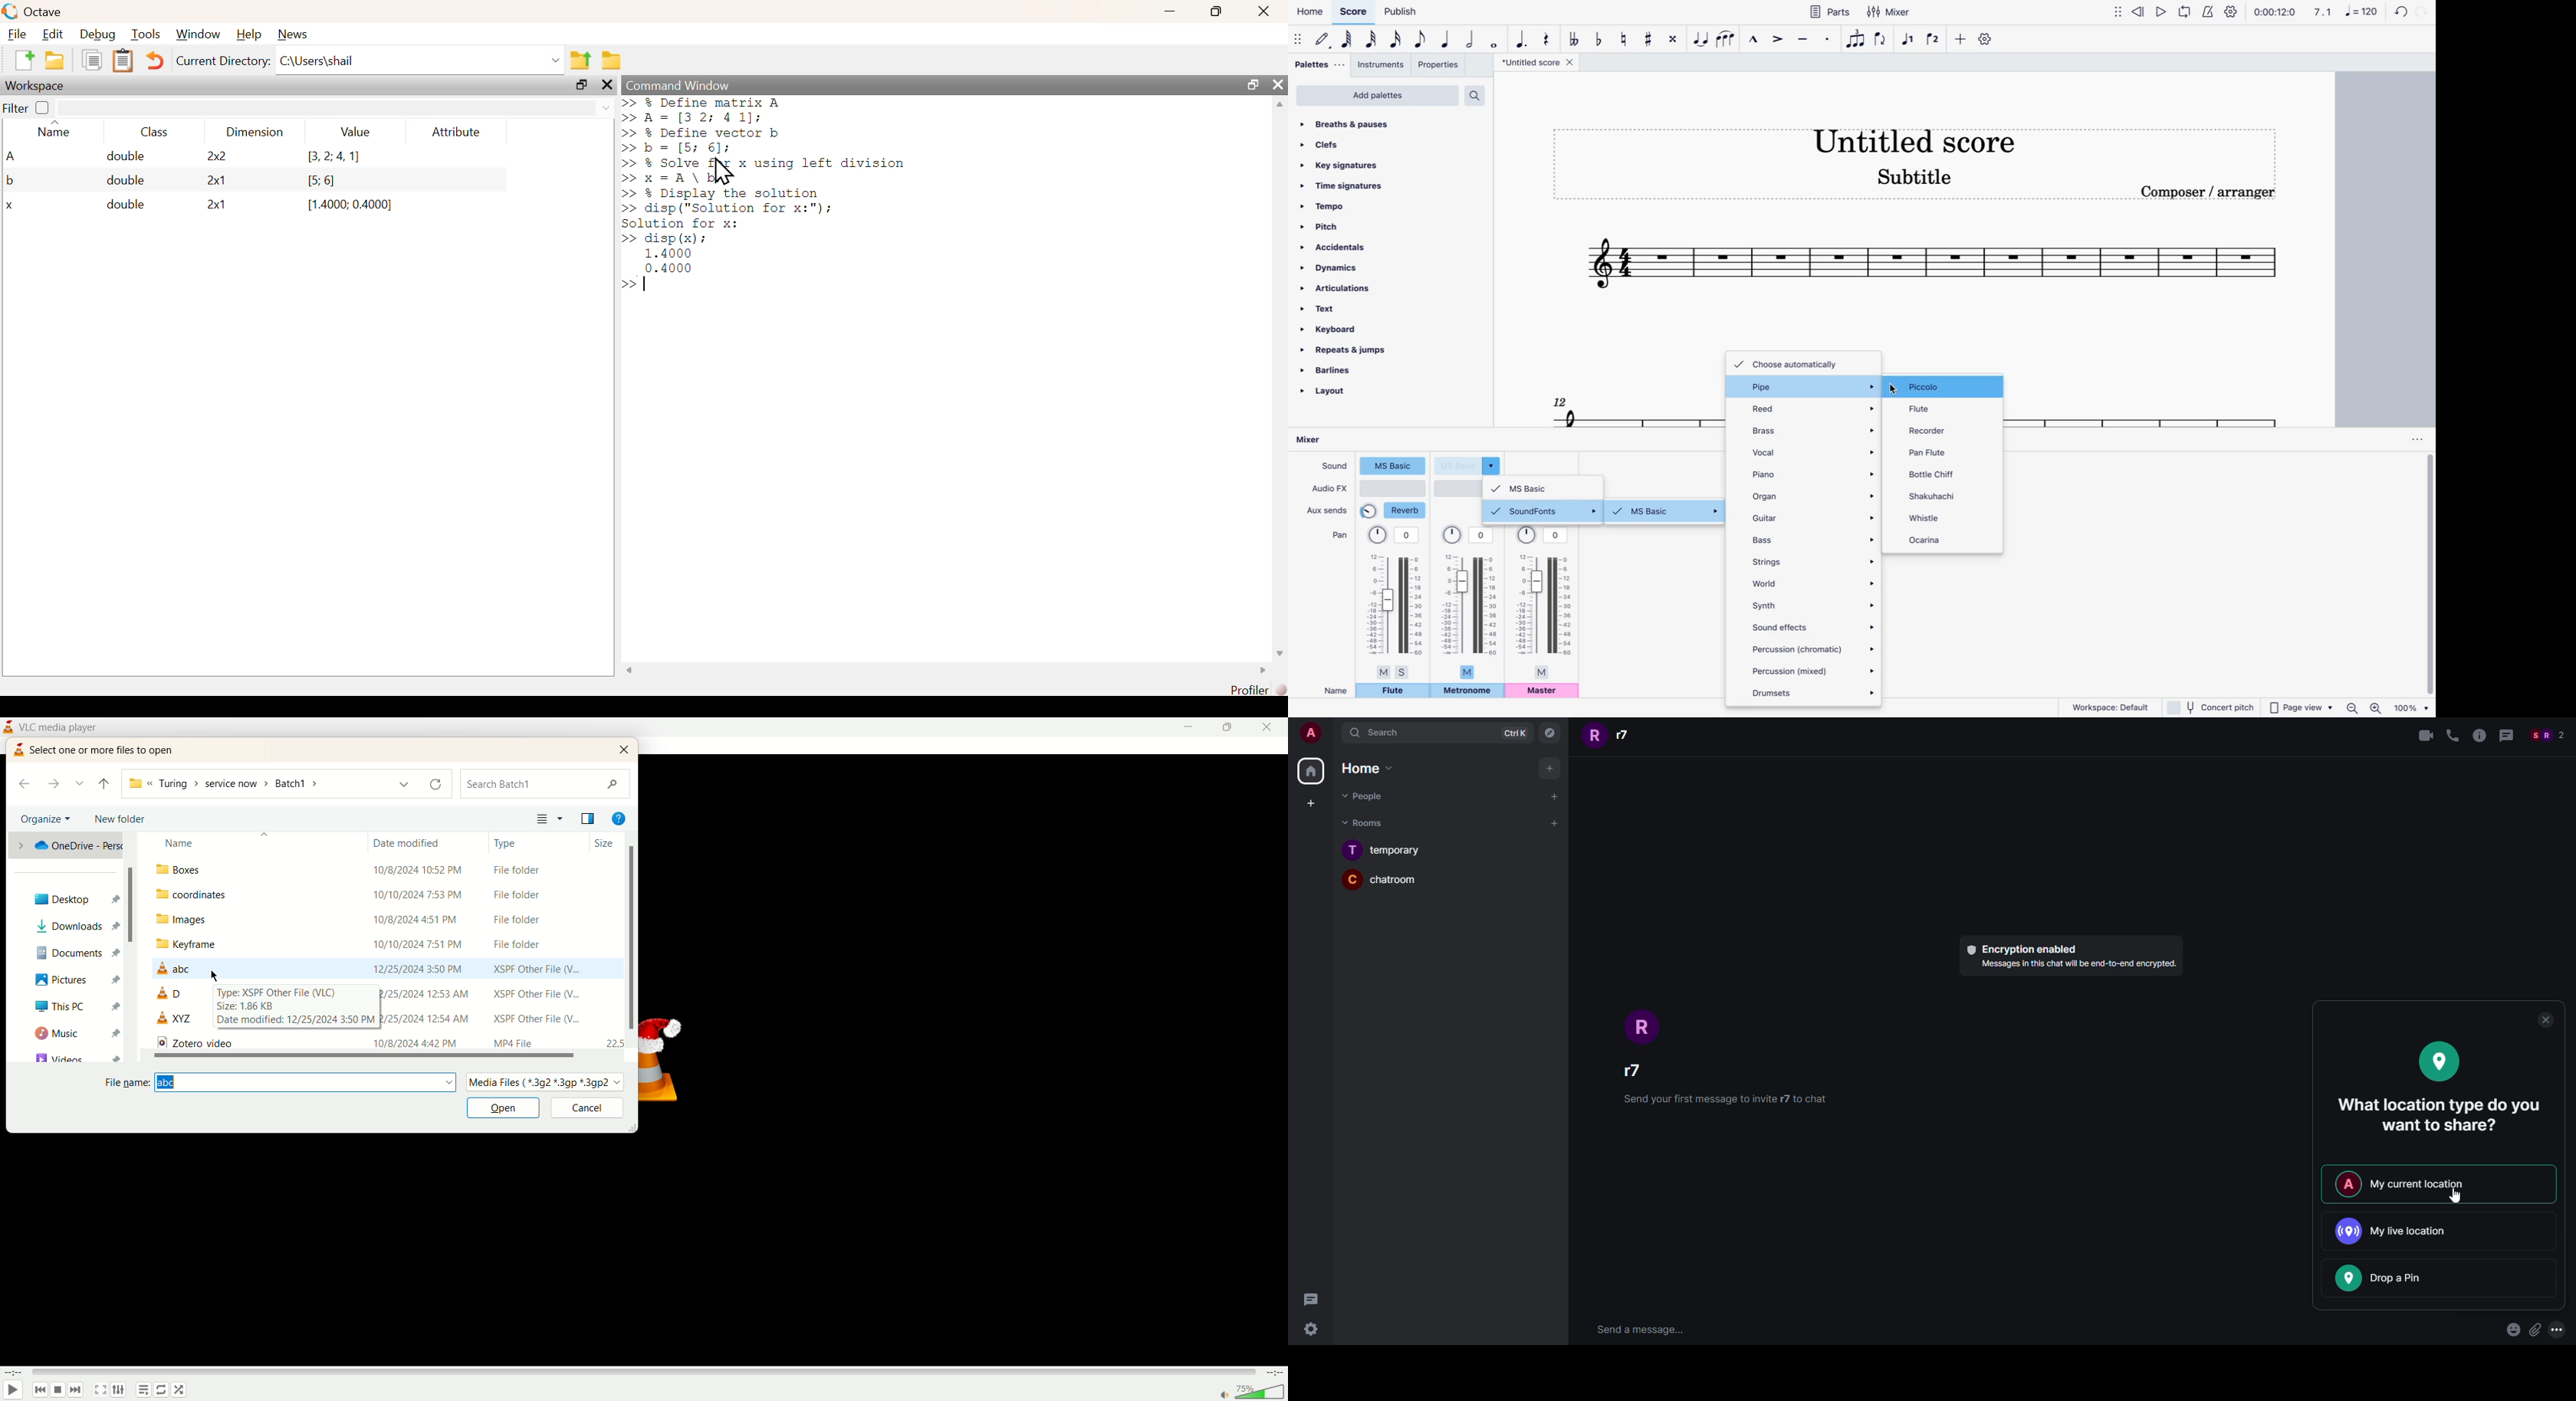  Describe the element at coordinates (1395, 511) in the screenshot. I see `reverb` at that location.